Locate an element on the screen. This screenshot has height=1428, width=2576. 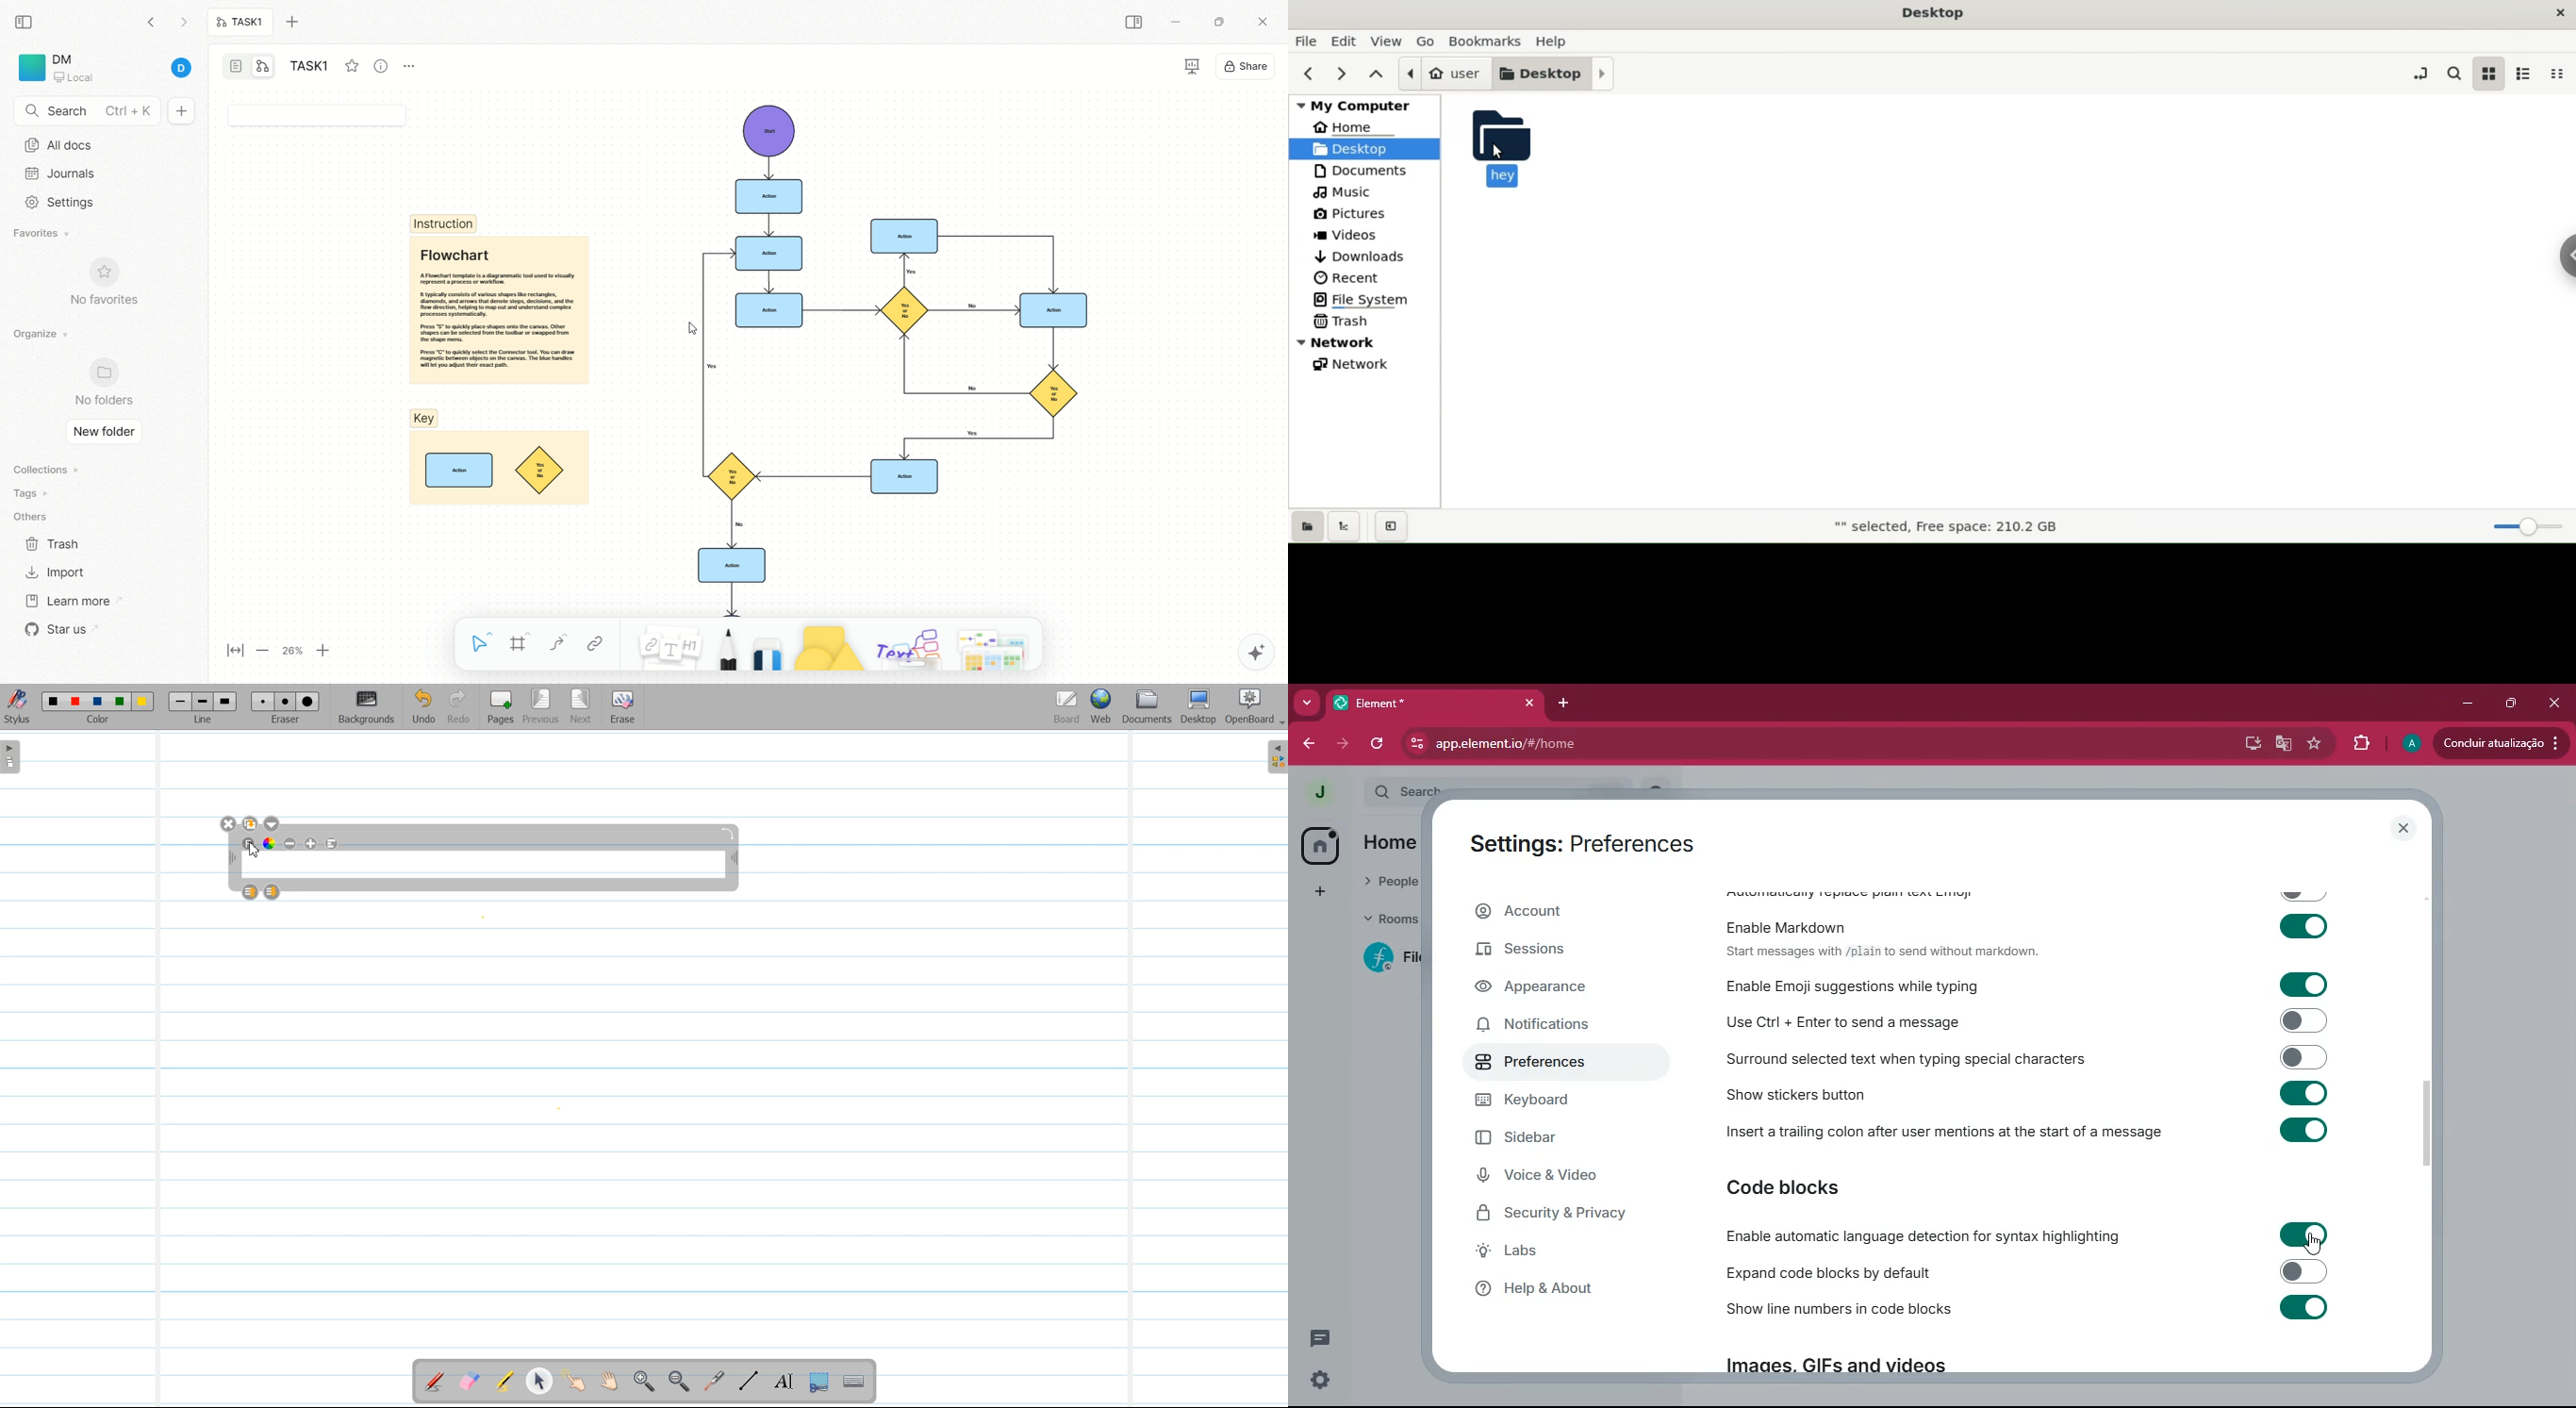
favorites is located at coordinates (351, 64).